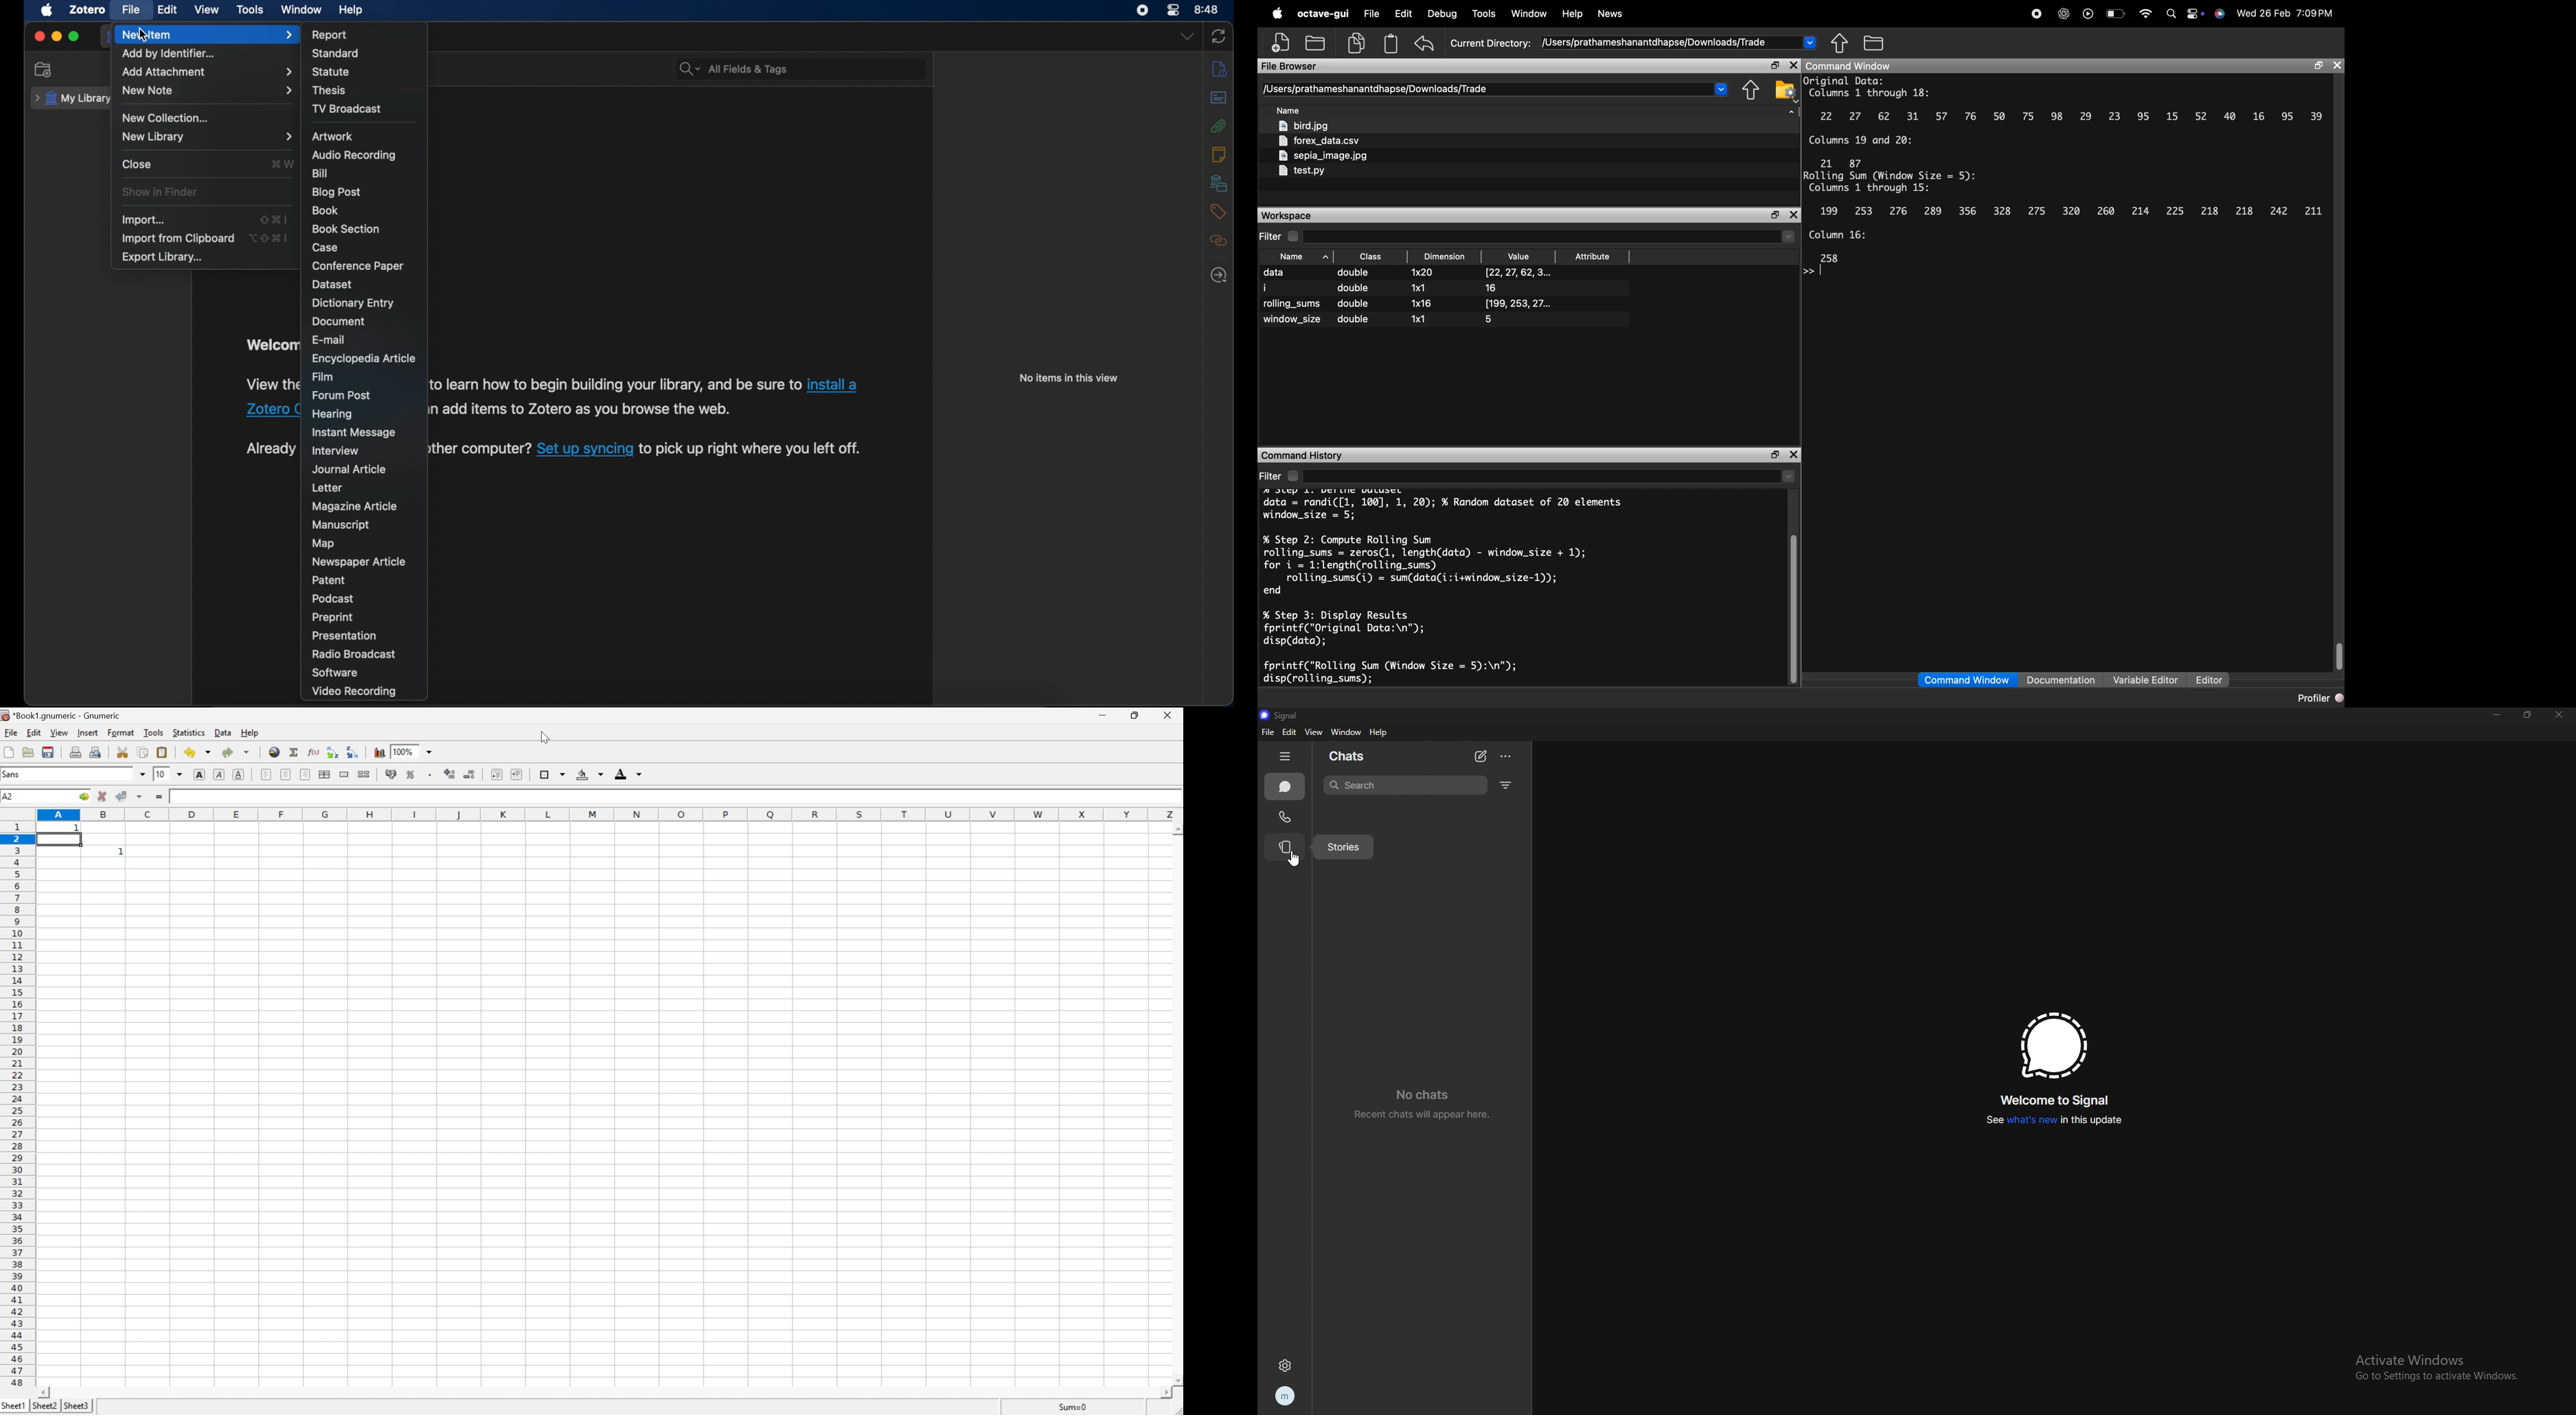 The image size is (2576, 1428). What do you see at coordinates (353, 432) in the screenshot?
I see `instant message` at bounding box center [353, 432].